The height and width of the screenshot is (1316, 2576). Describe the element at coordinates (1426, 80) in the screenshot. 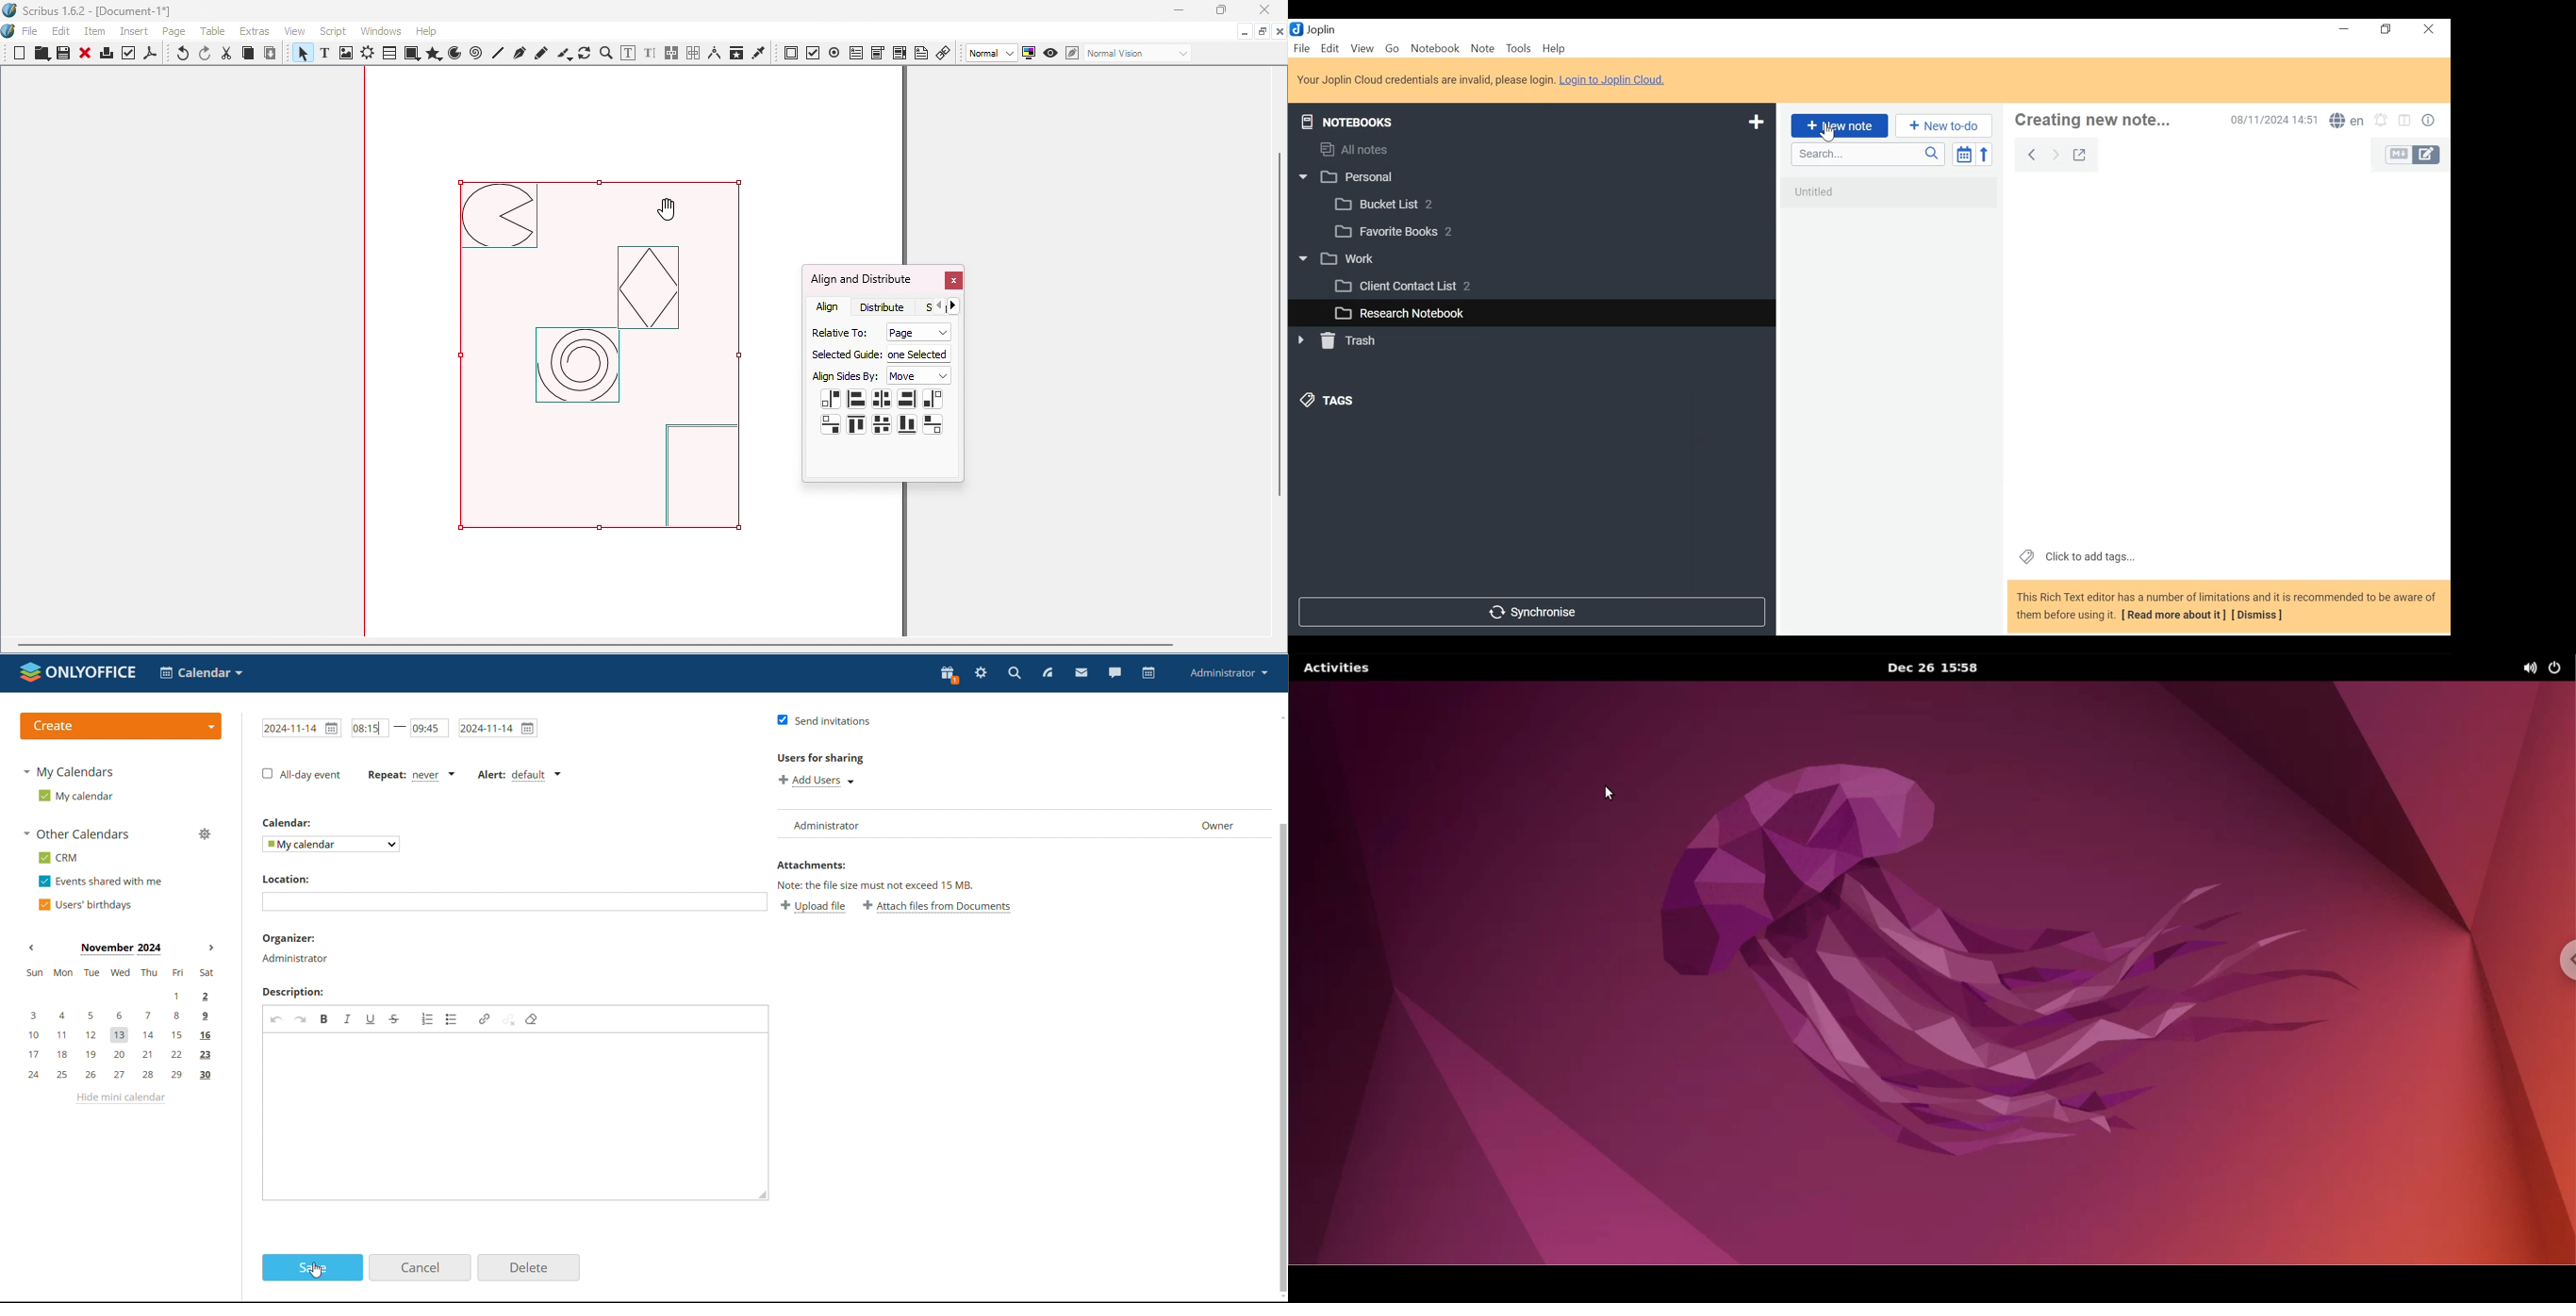

I see `Login to Joplin Cloud` at that location.